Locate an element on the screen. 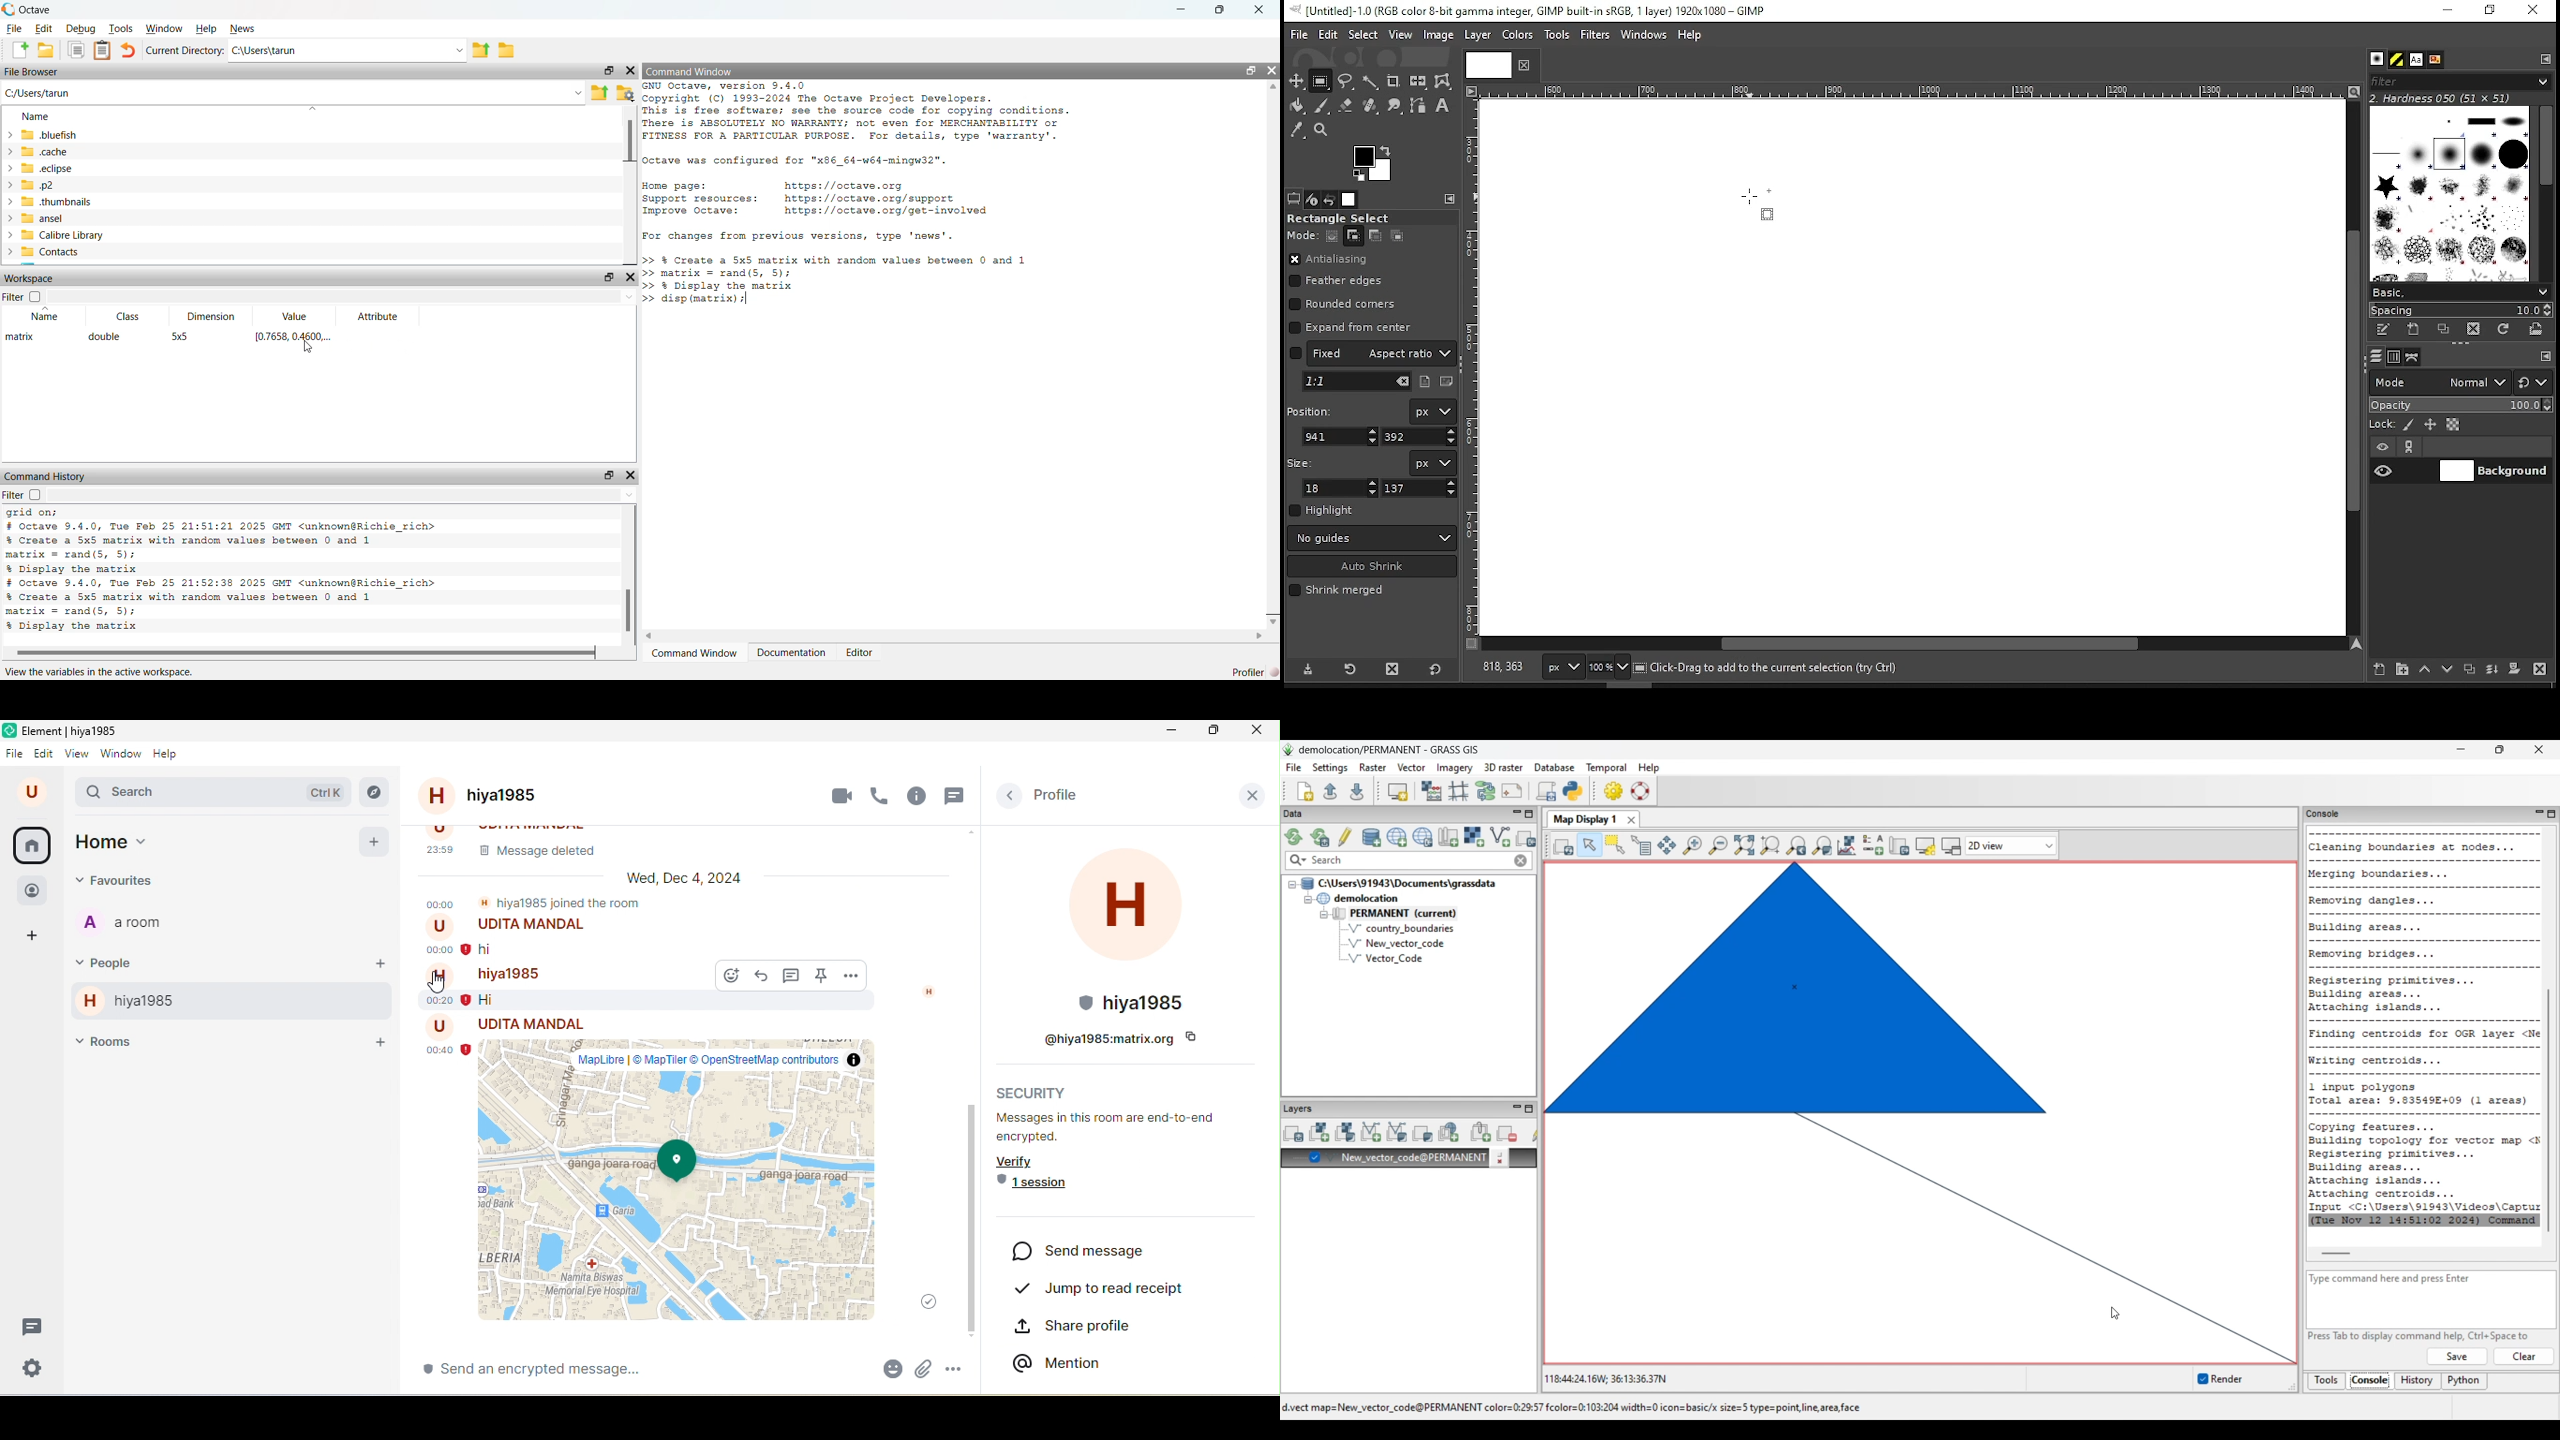 This screenshot has width=2576, height=1456. video call is located at coordinates (836, 796).